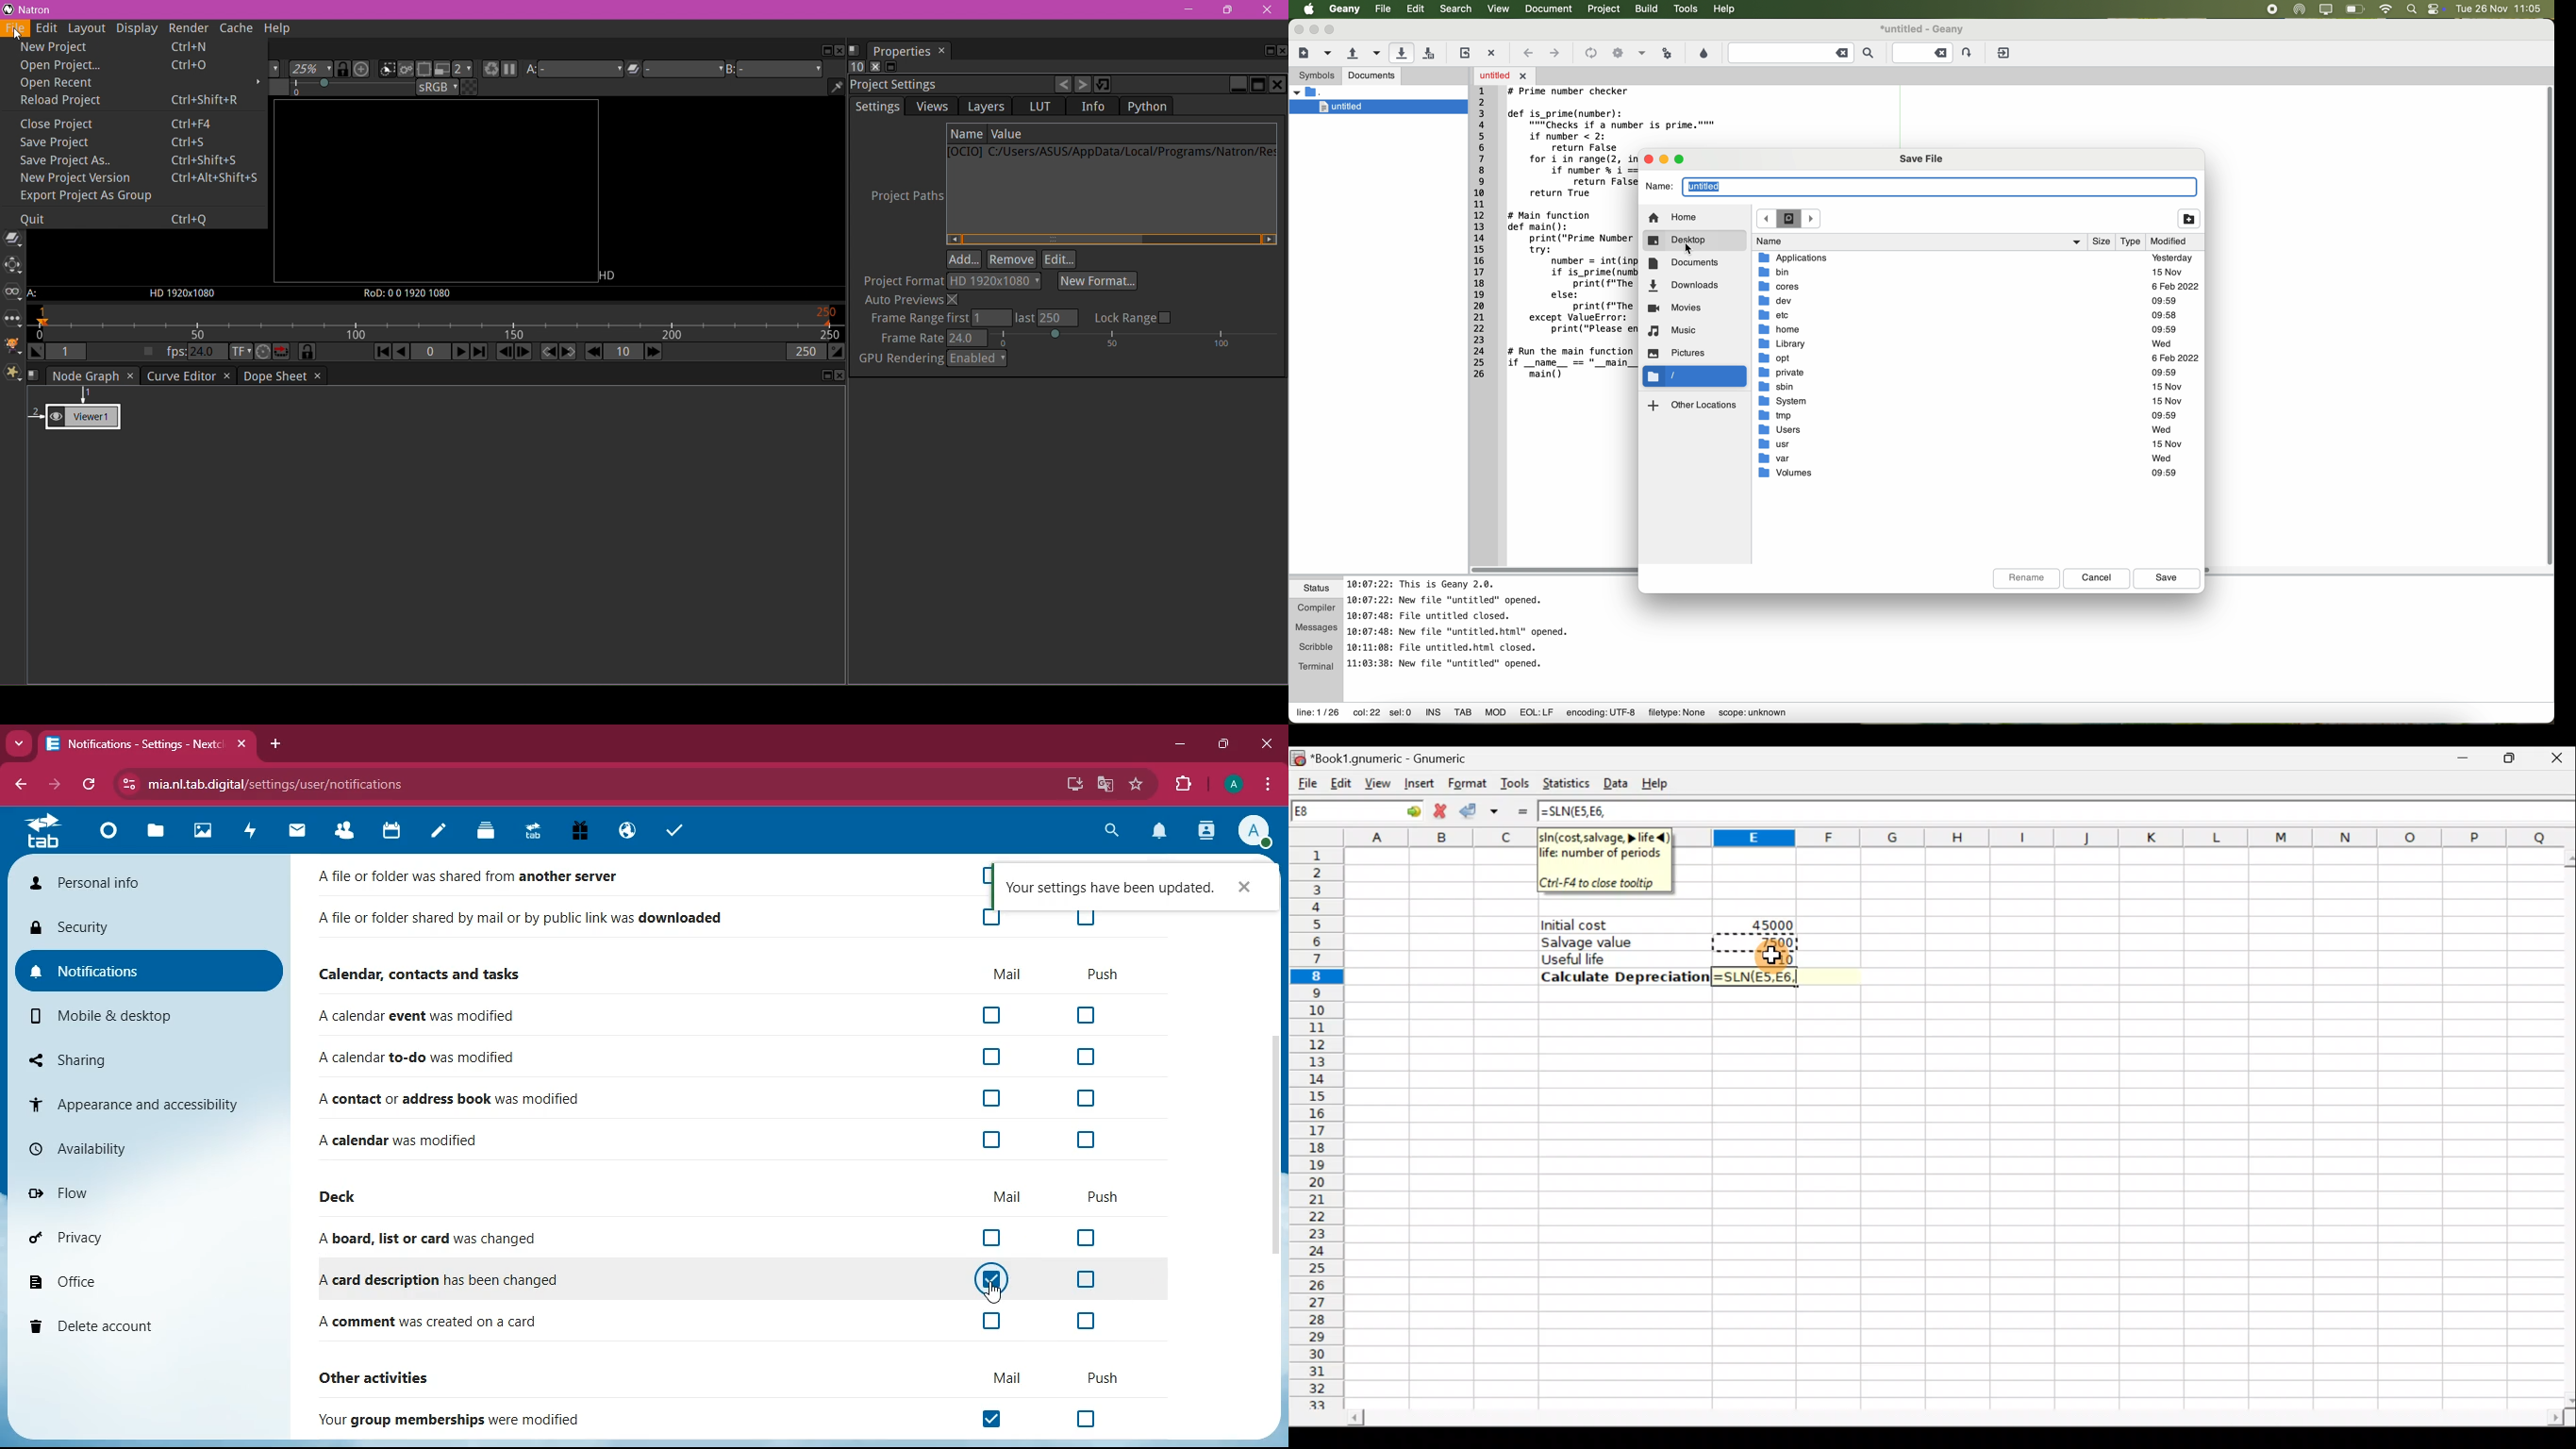 The width and height of the screenshot is (2576, 1456). I want to click on A card description has been changed, so click(433, 1280).